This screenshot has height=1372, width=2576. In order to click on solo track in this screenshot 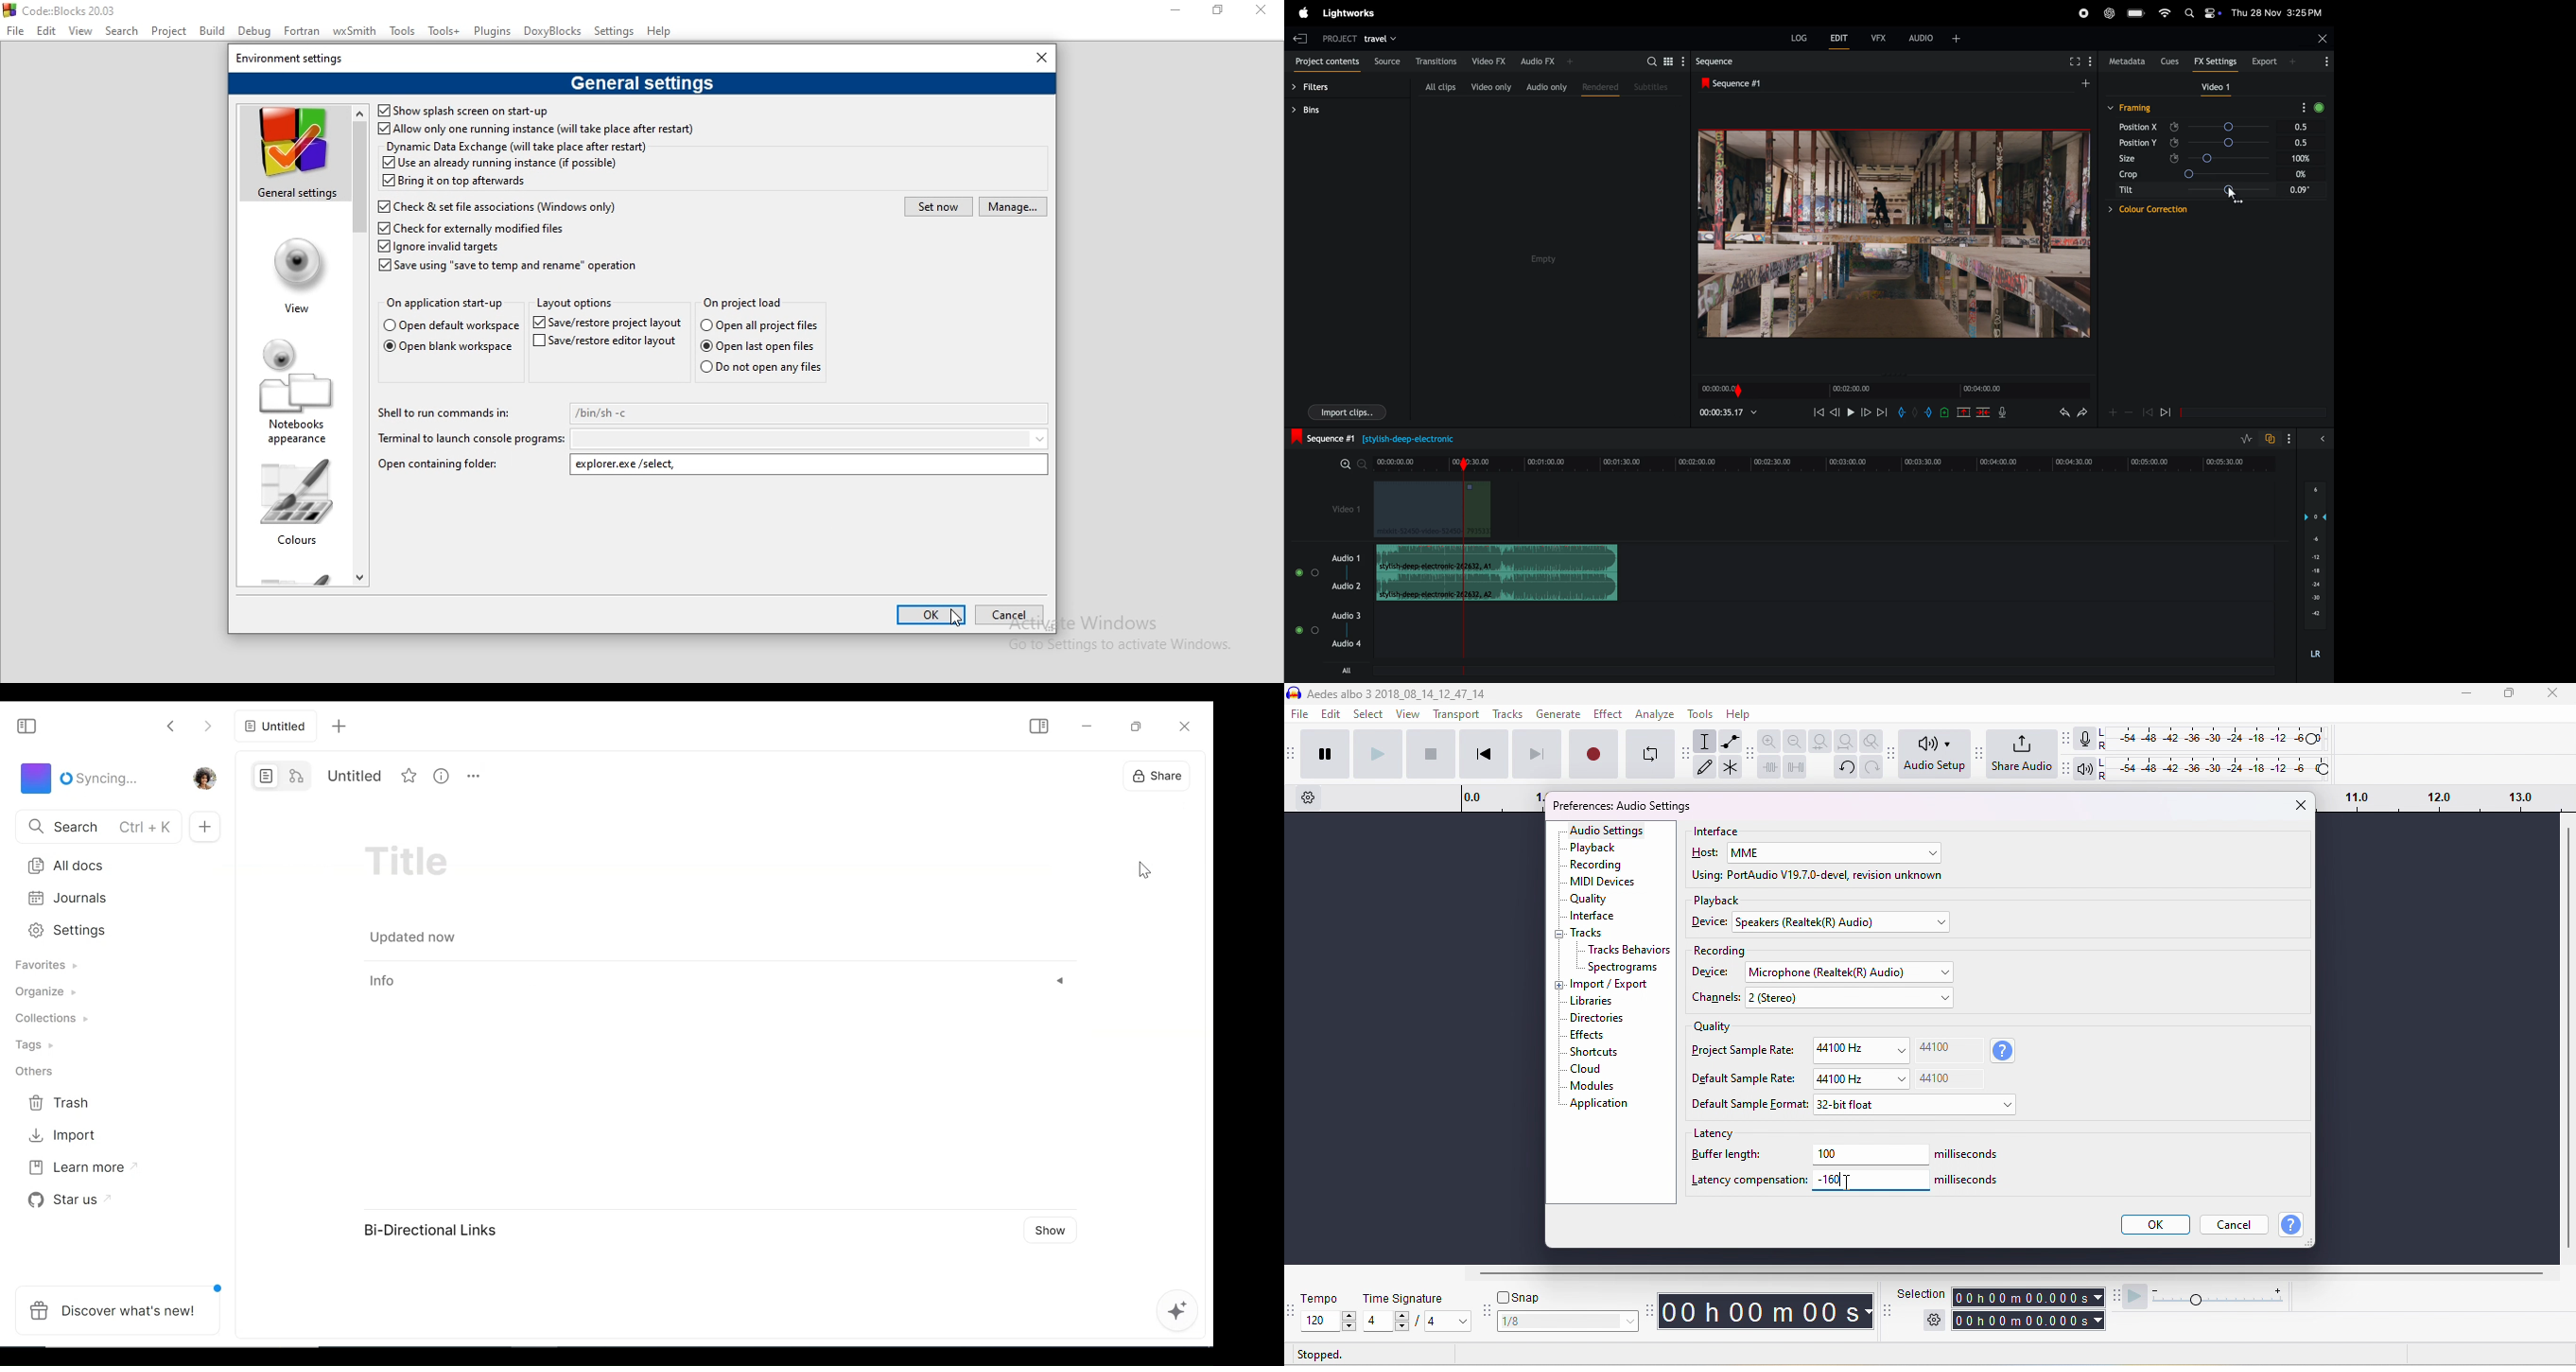, I will do `click(1315, 572)`.